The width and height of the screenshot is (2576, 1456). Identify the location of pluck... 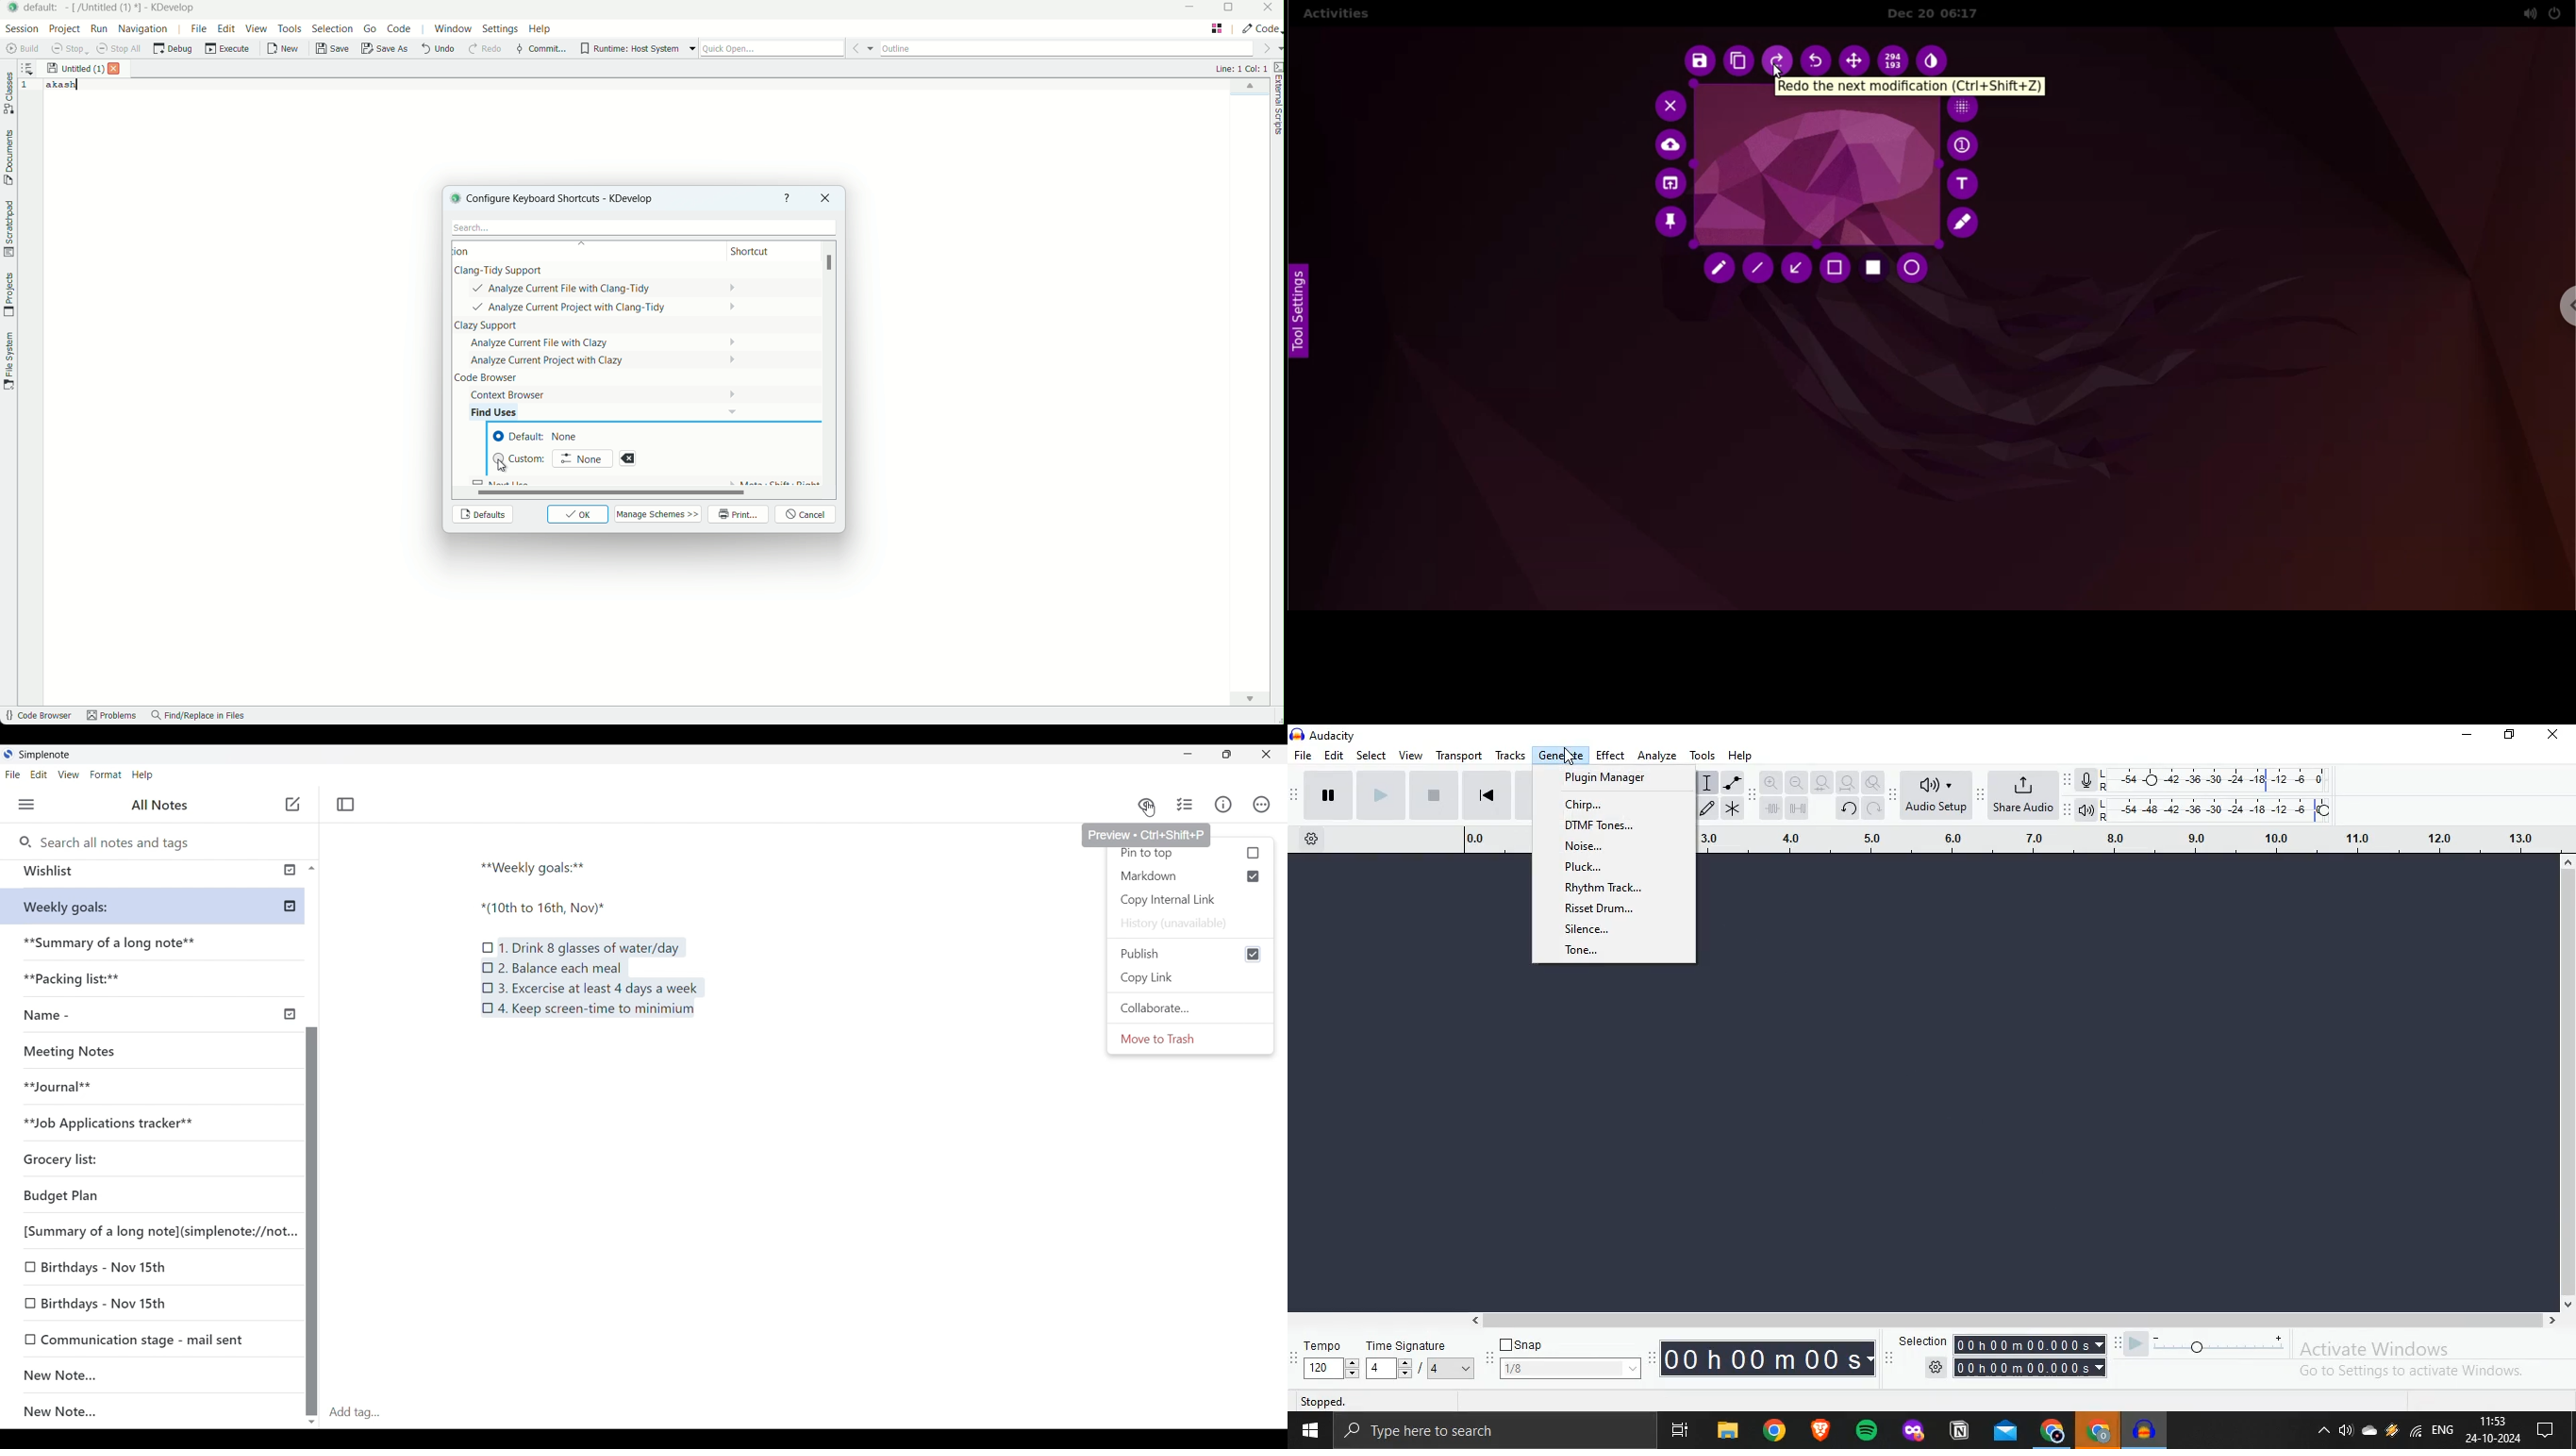
(1601, 871).